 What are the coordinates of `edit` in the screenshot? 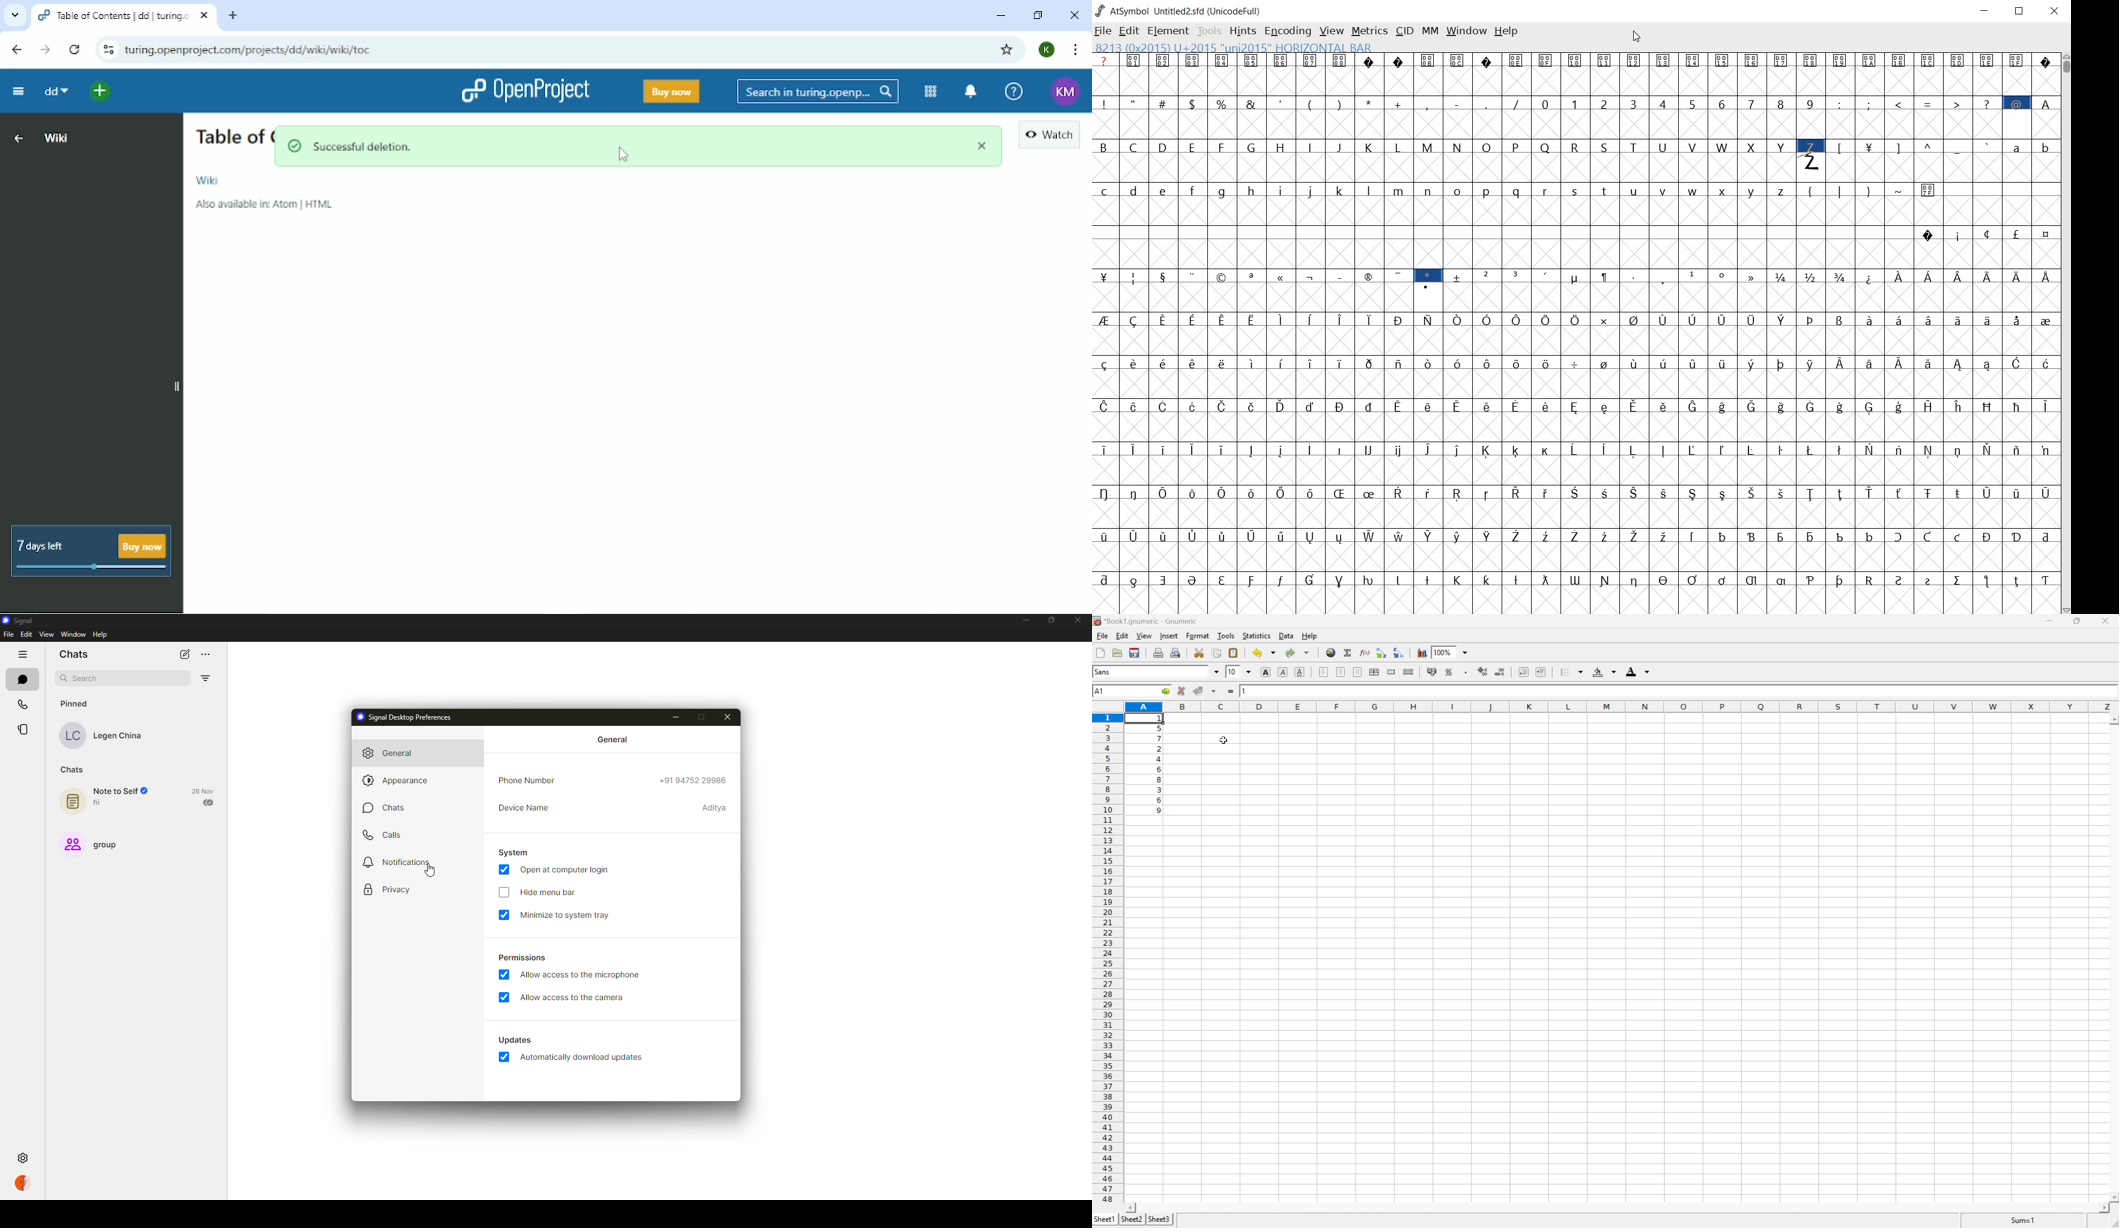 It's located at (26, 635).